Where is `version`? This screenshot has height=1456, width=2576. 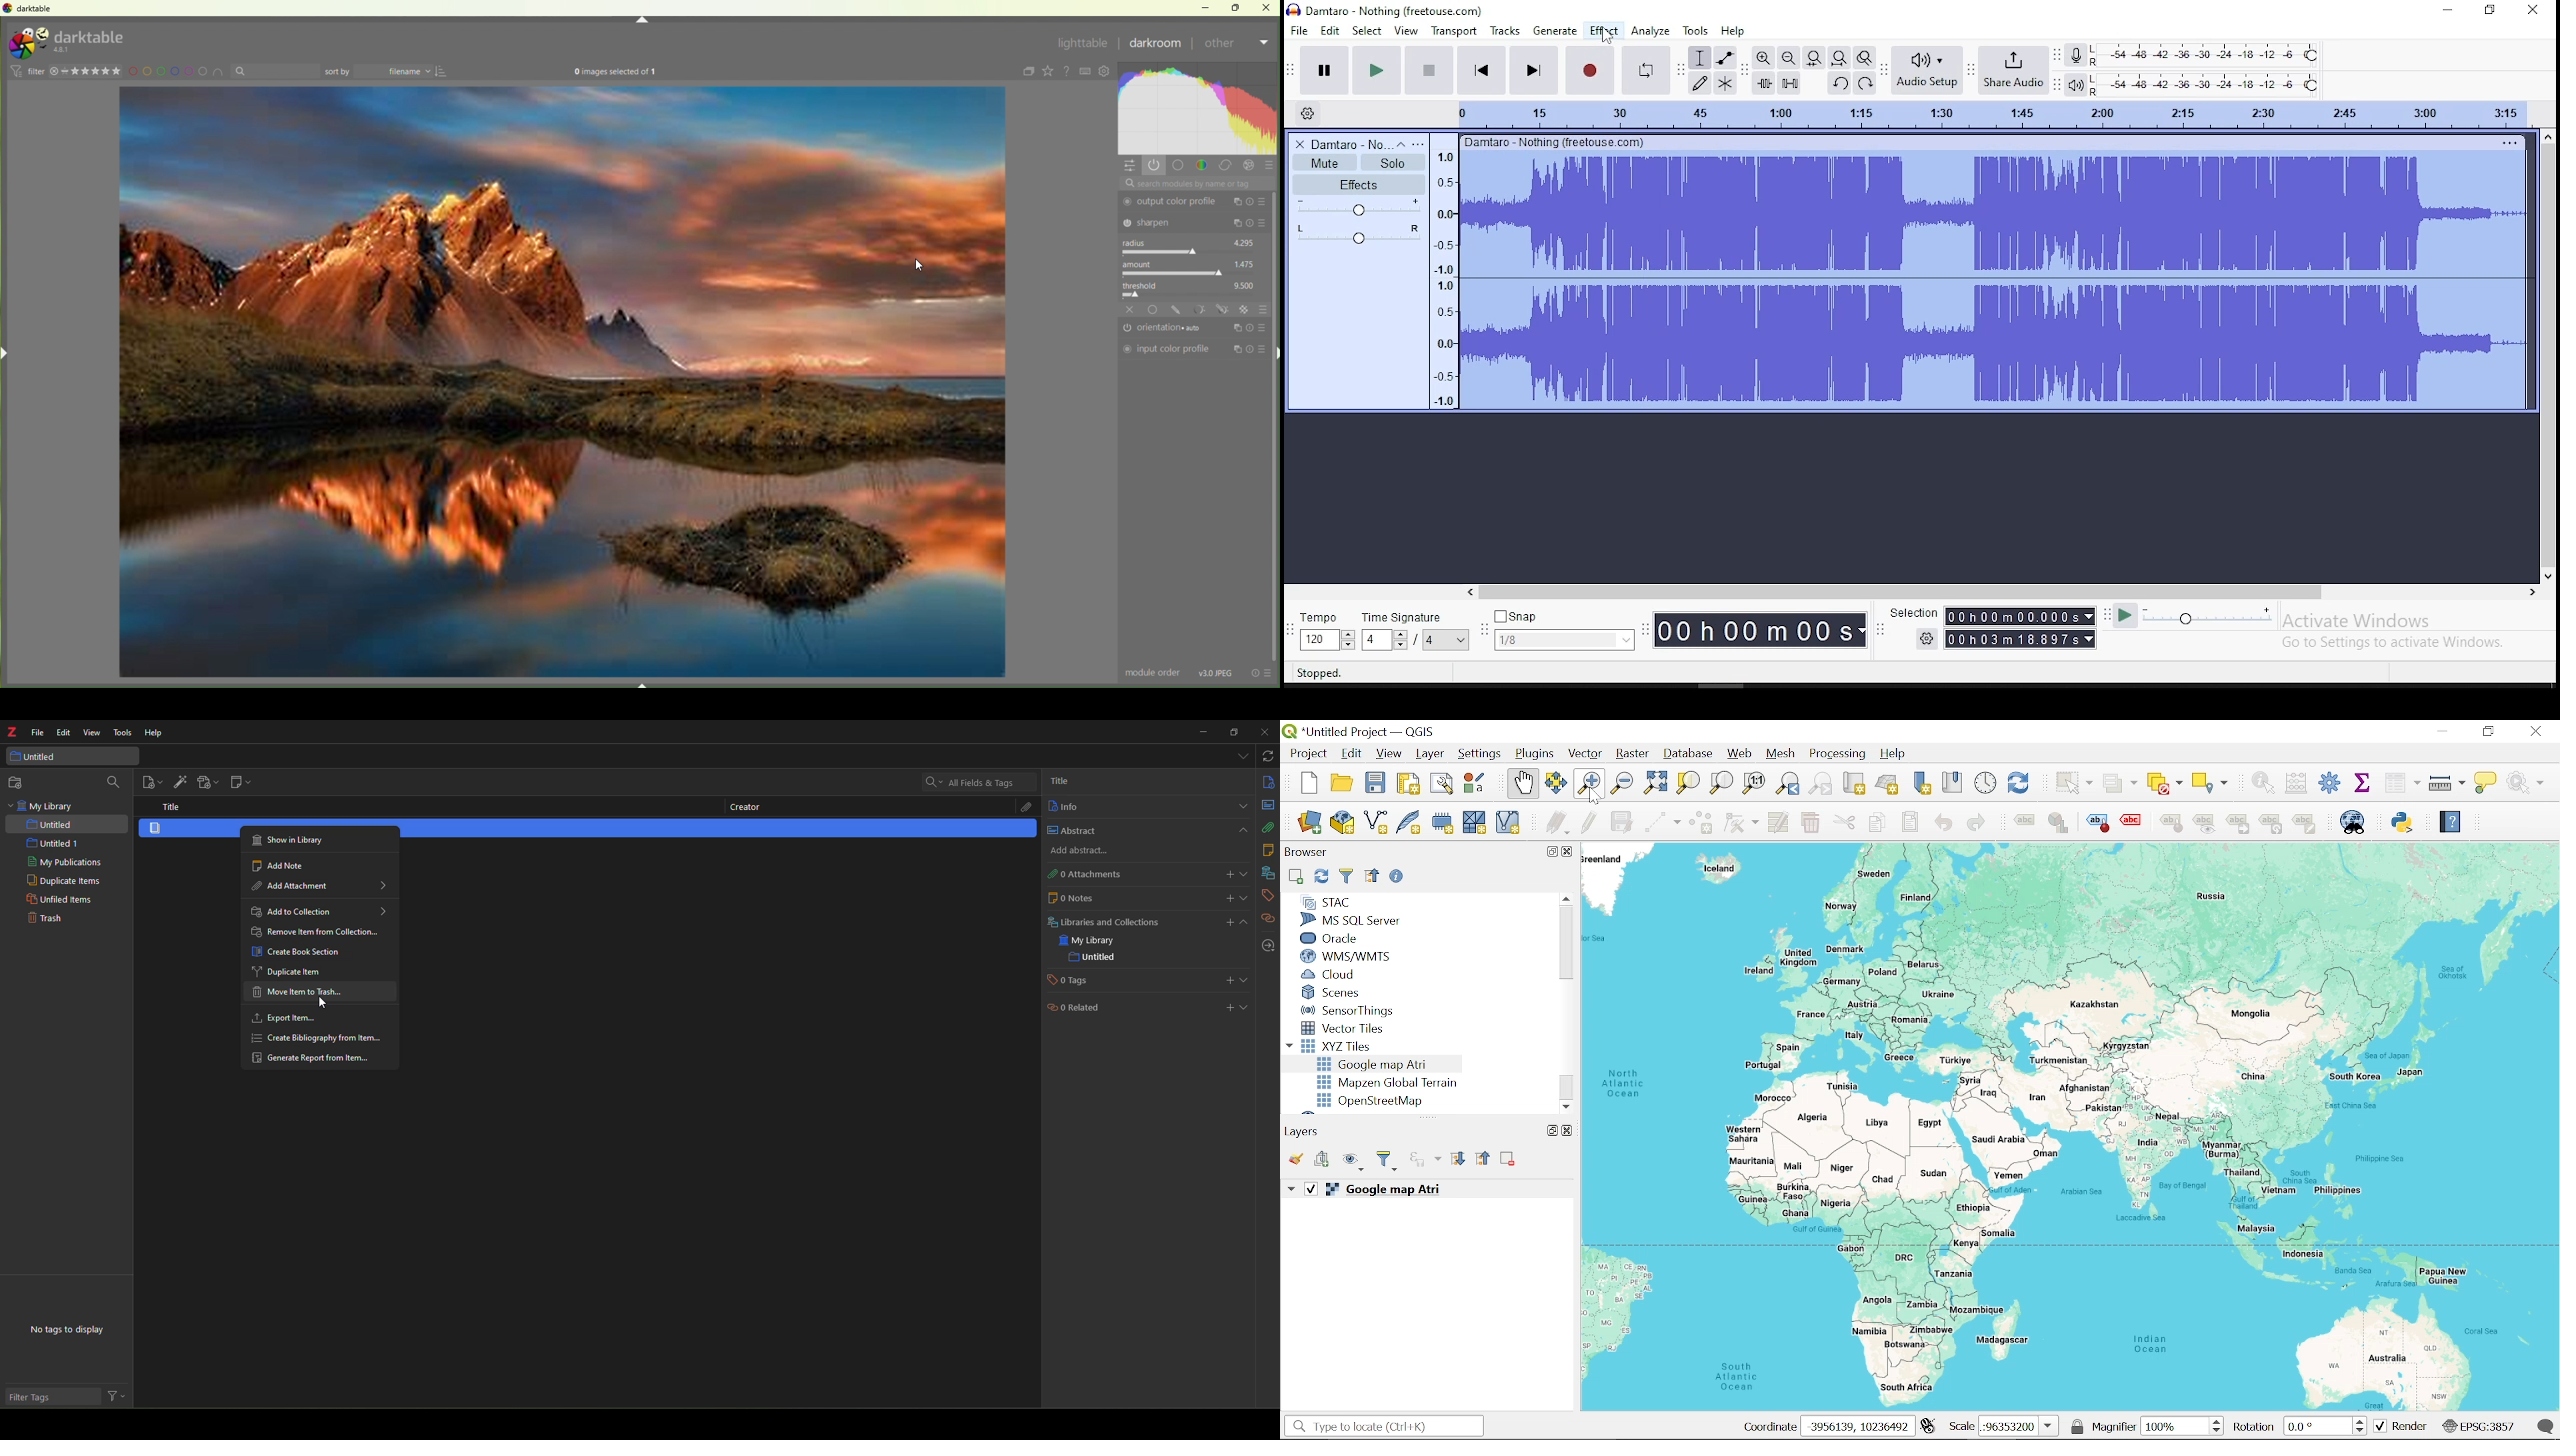
version is located at coordinates (63, 50).